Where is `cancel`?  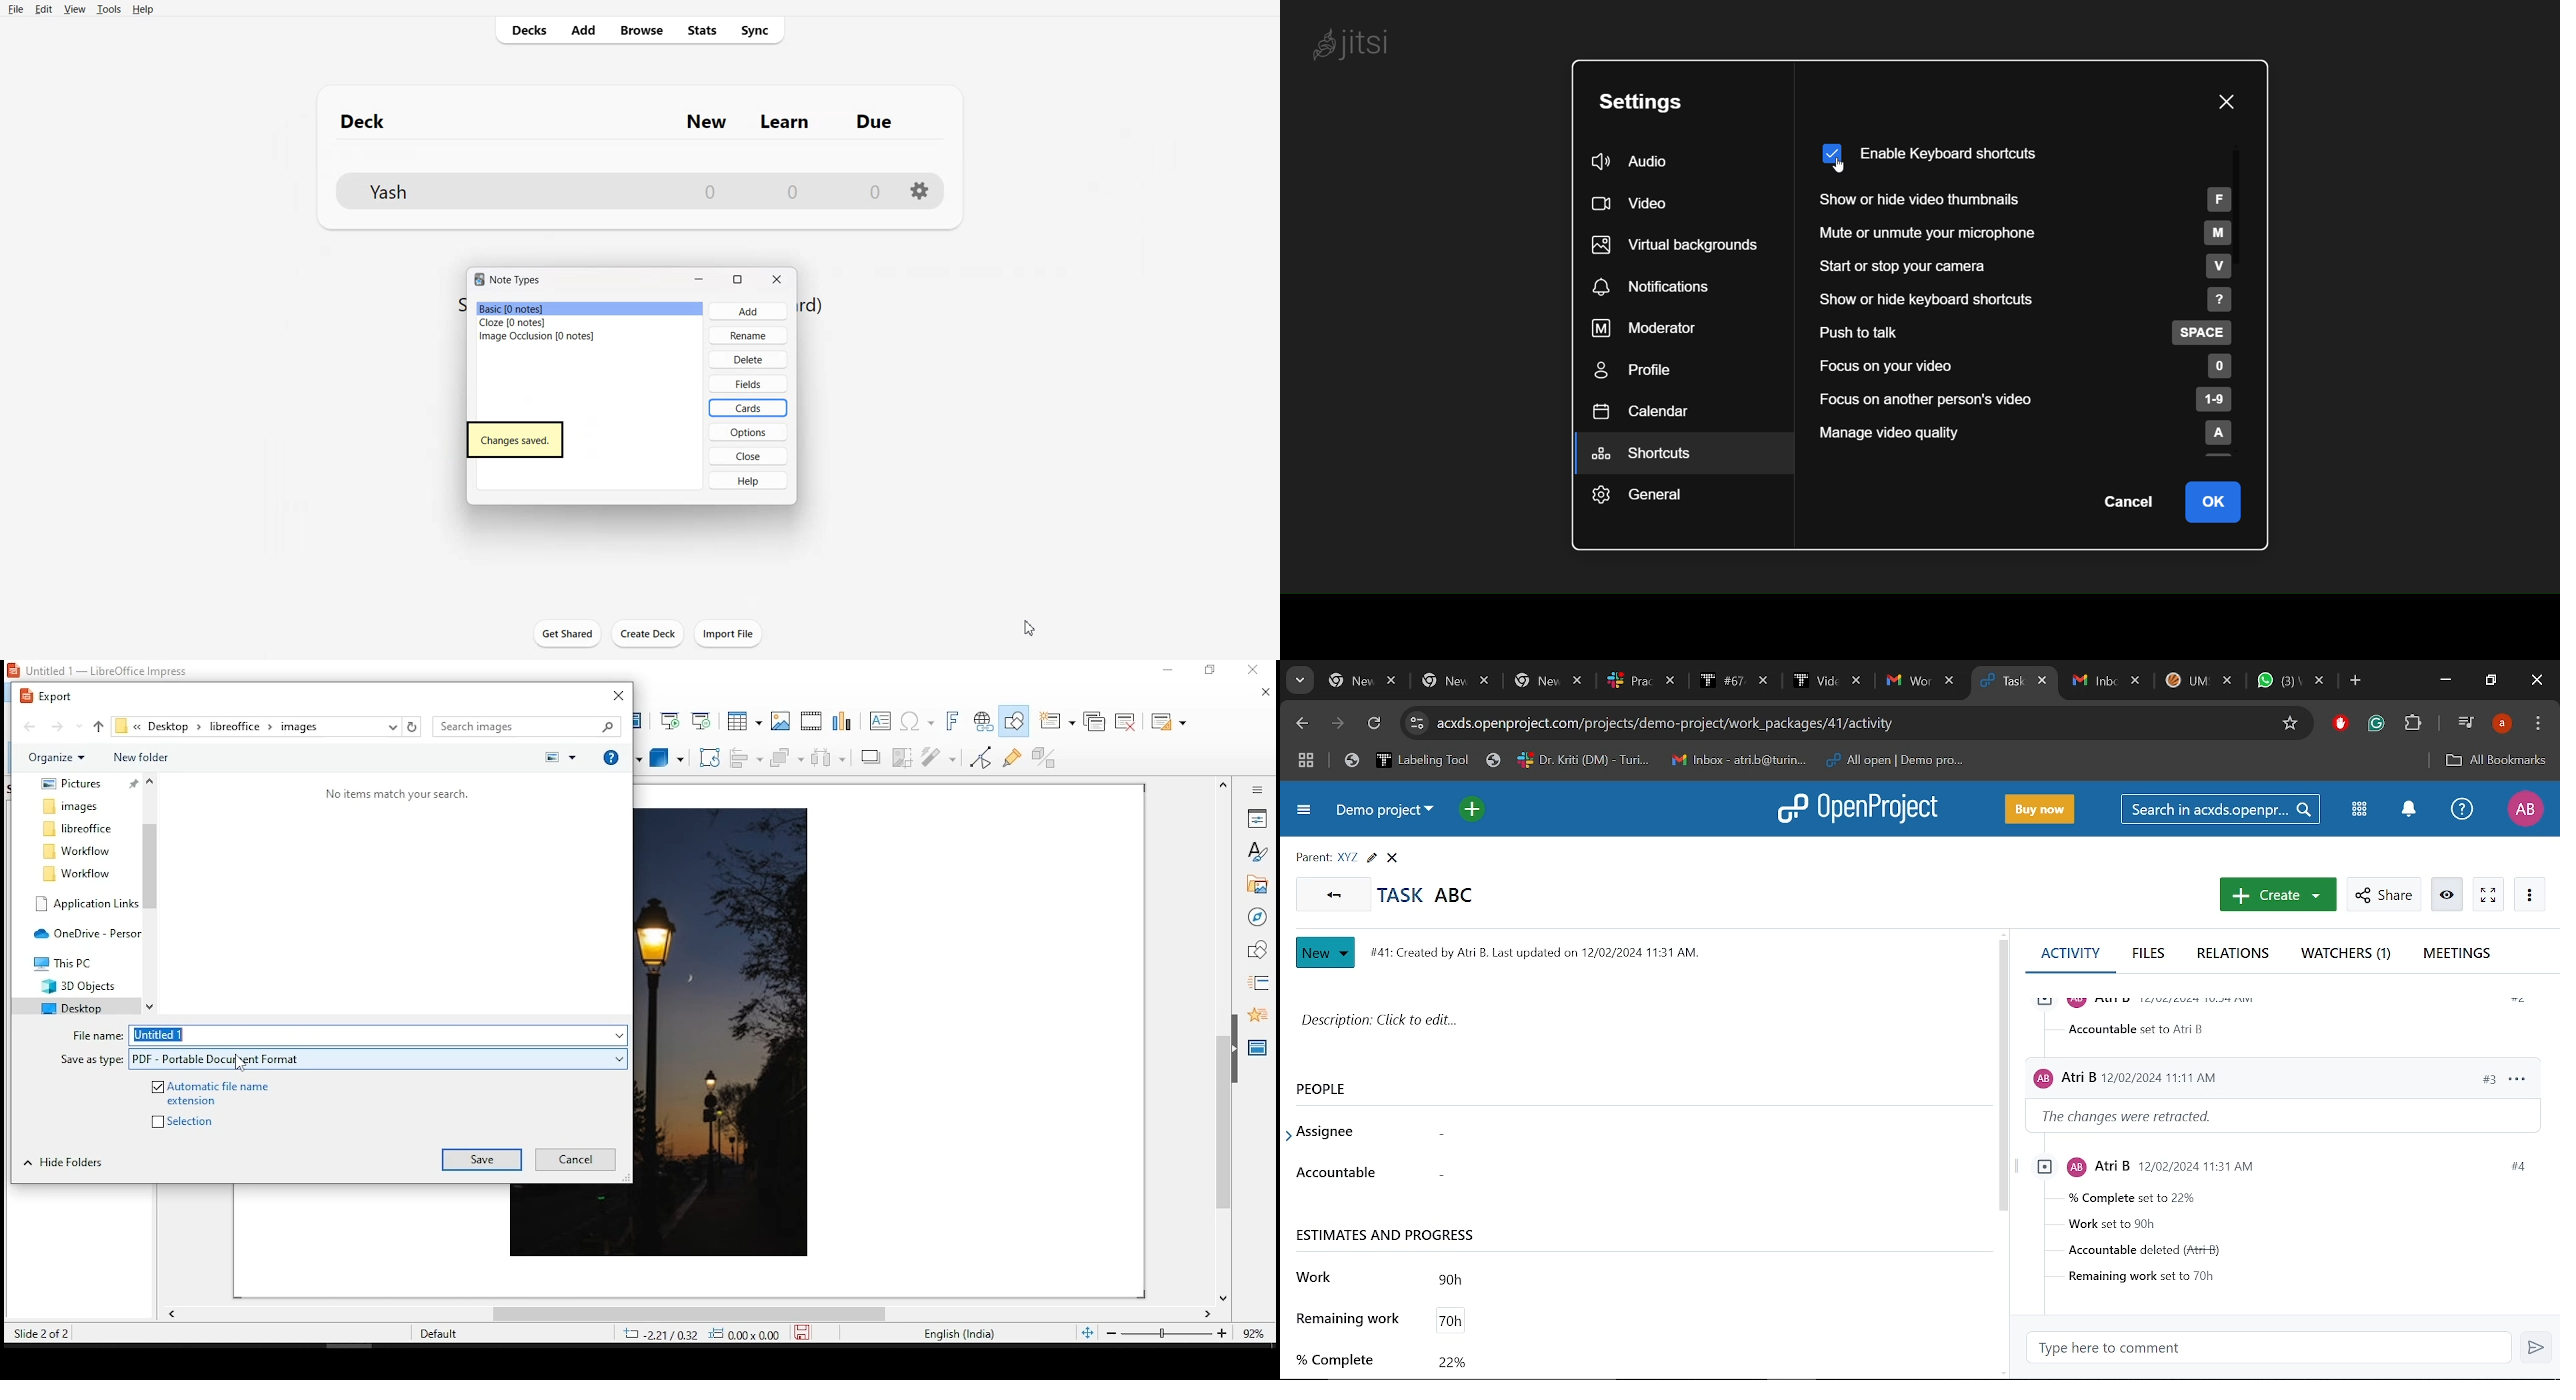
cancel is located at coordinates (2135, 501).